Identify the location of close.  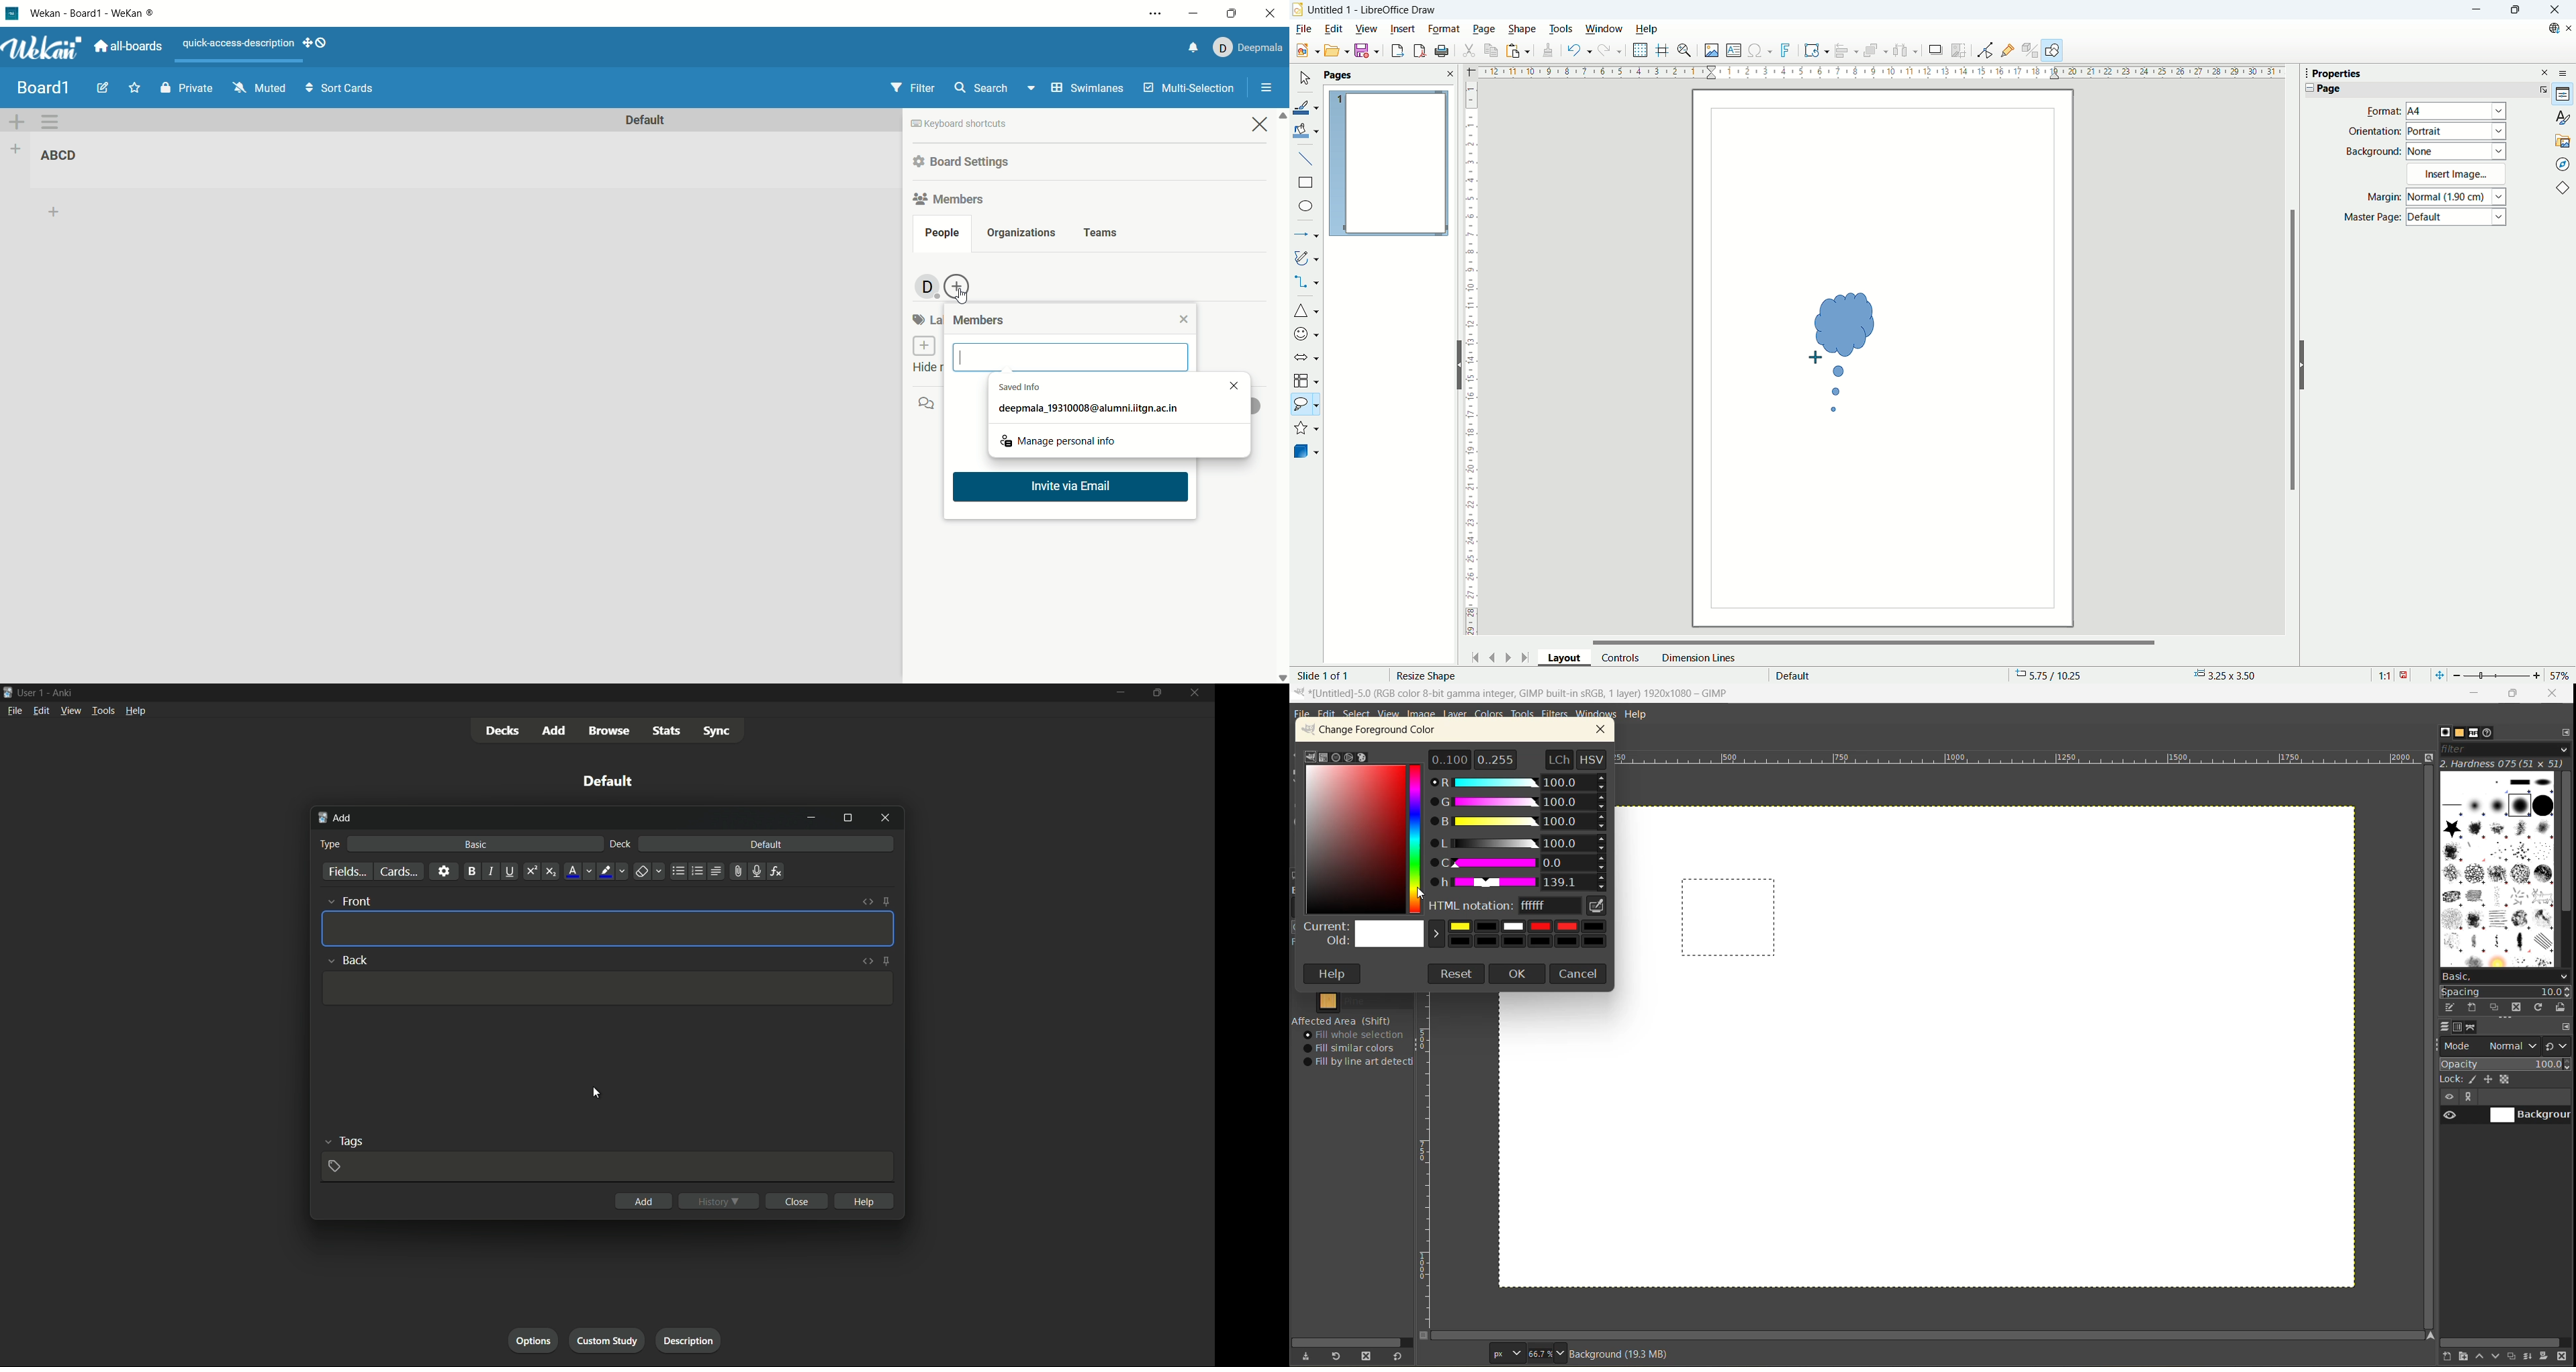
(1606, 730).